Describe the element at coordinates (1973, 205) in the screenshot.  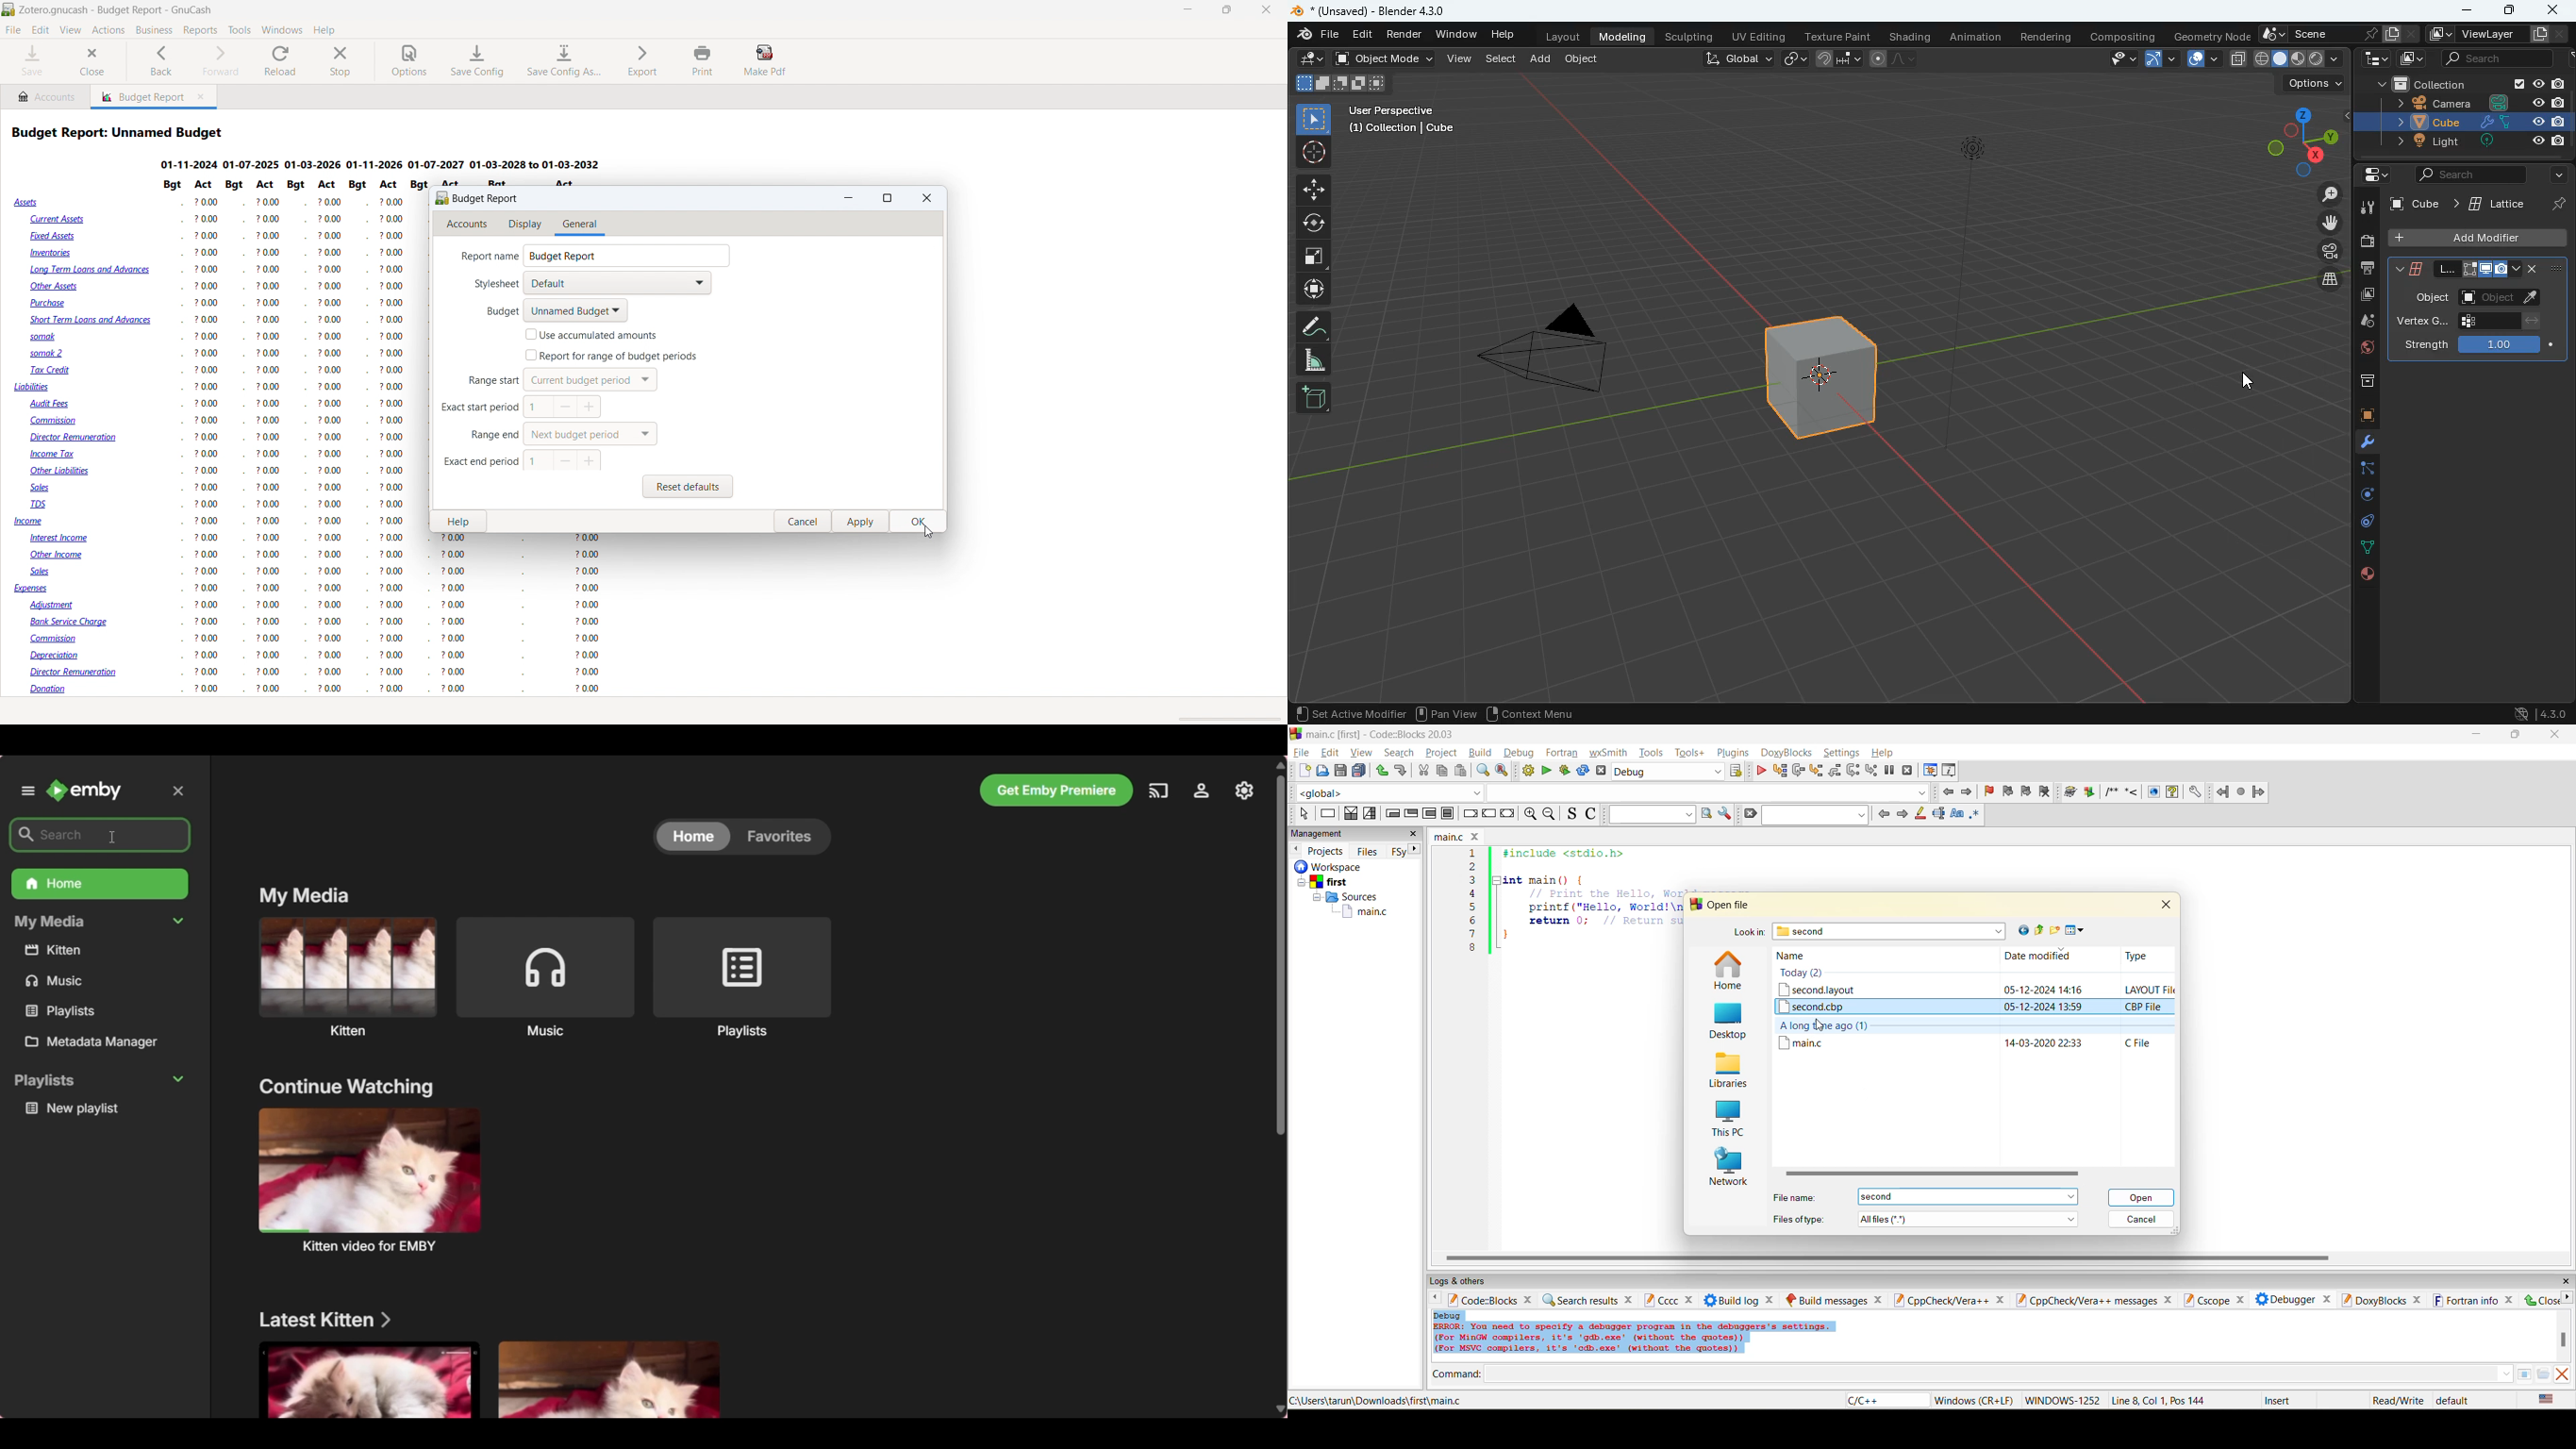
I see `light` at that location.